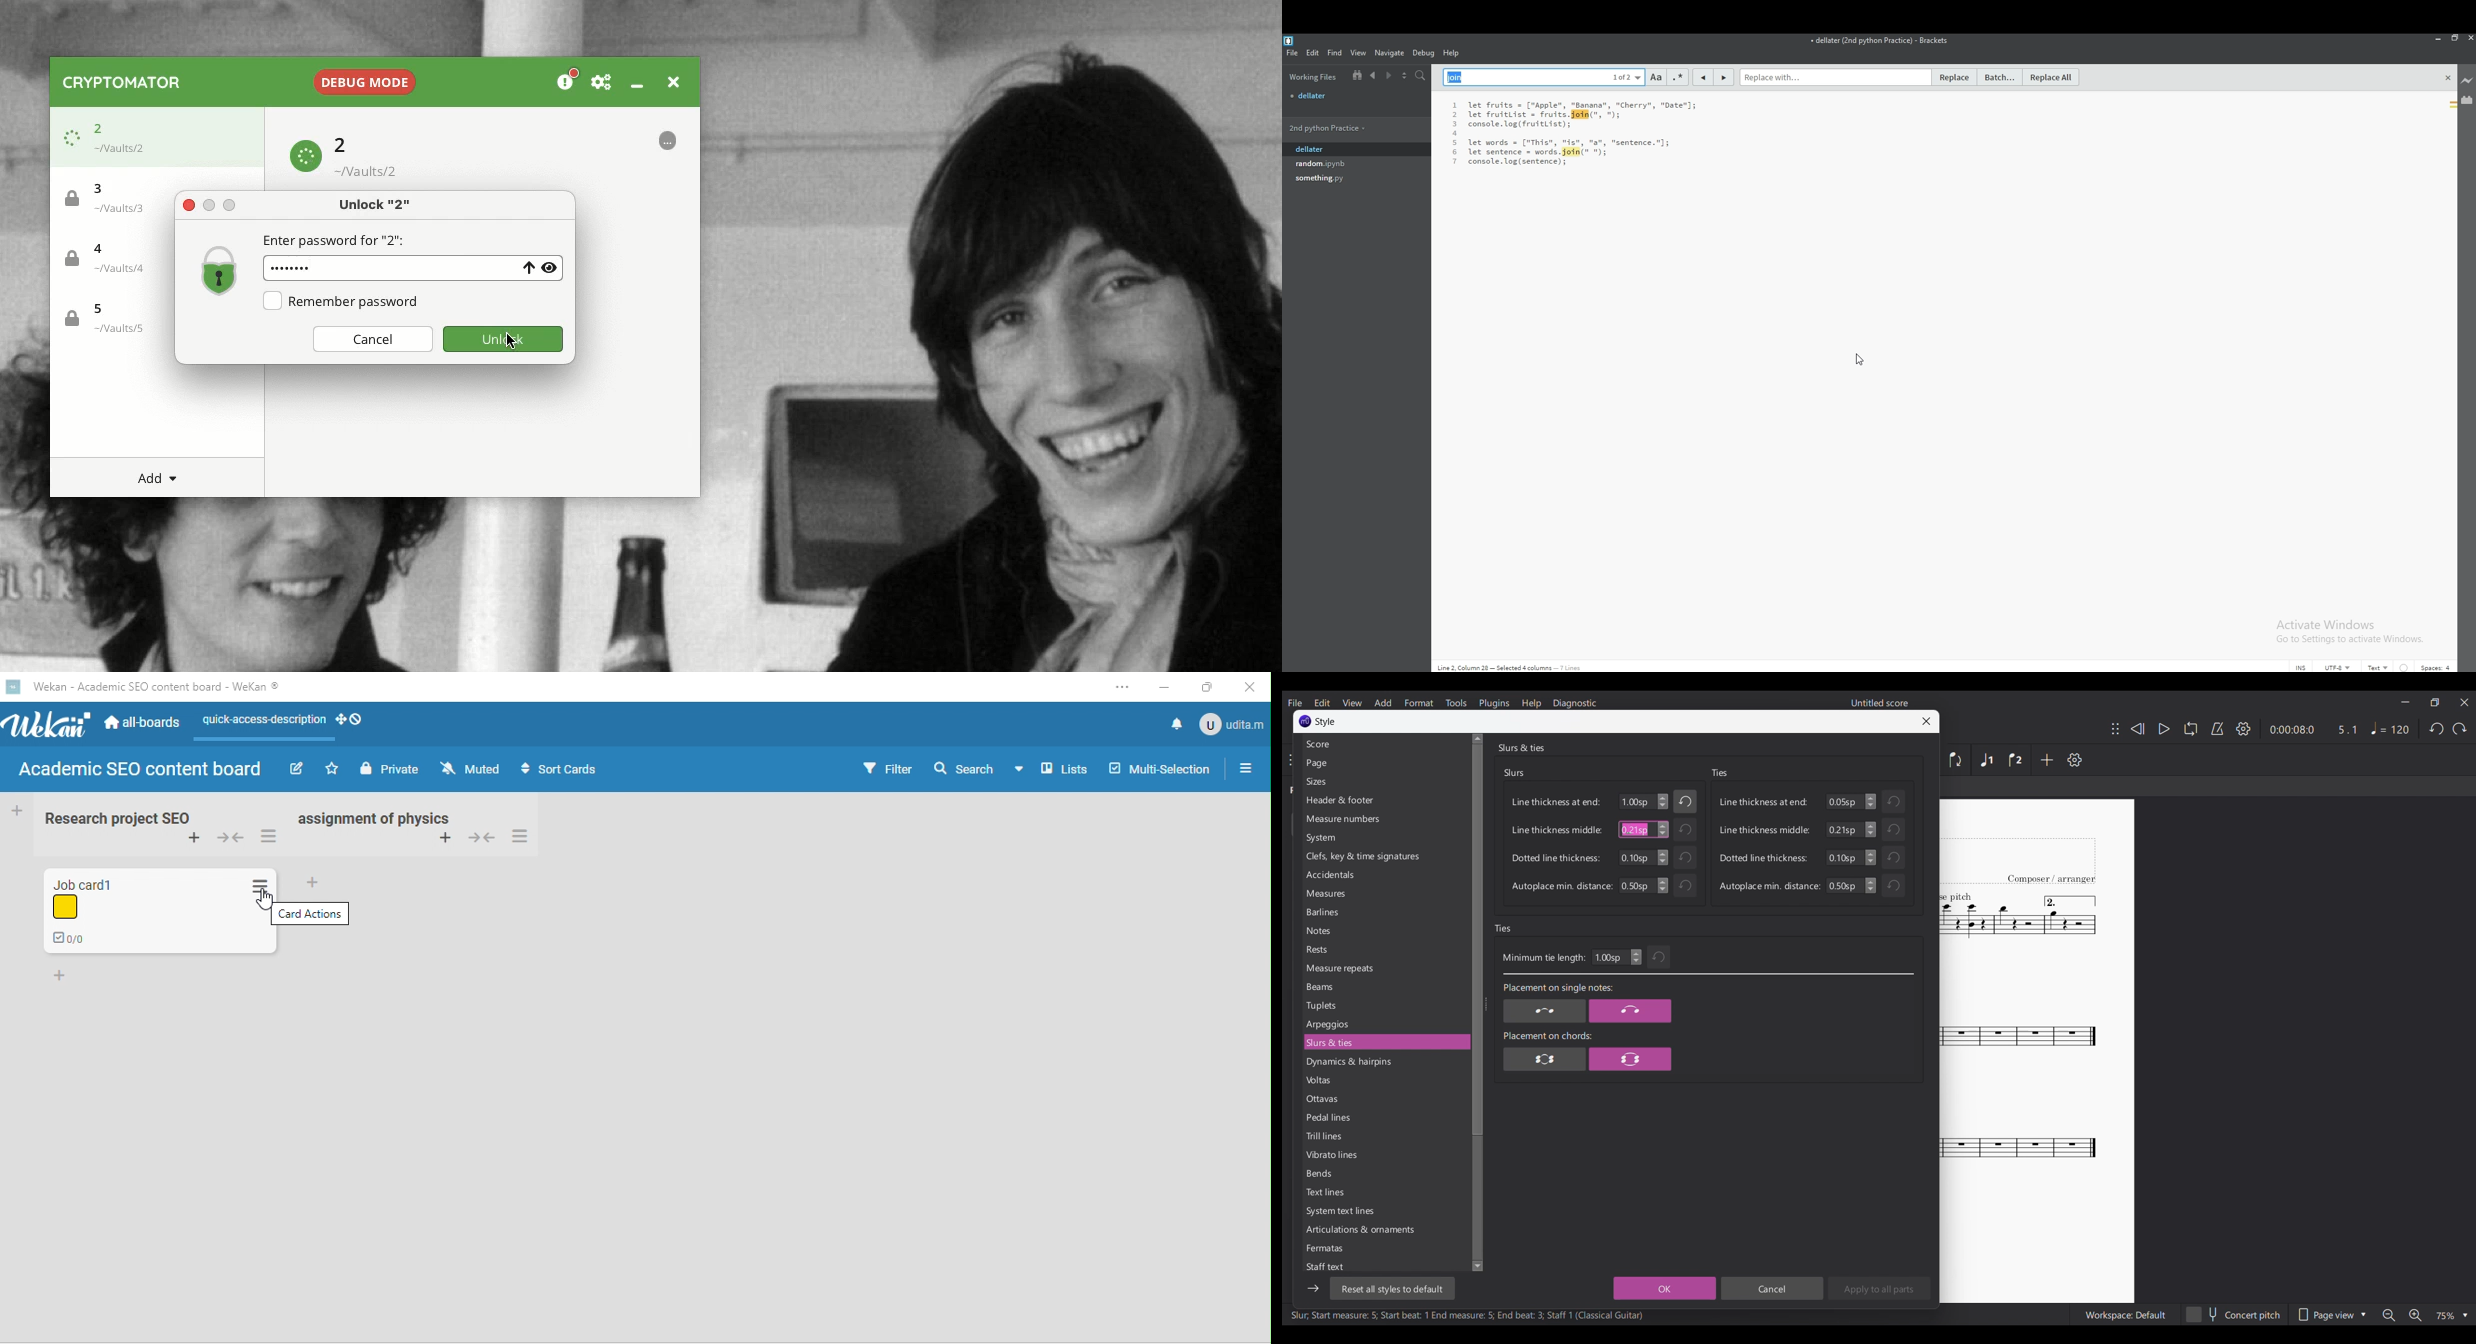  I want to click on settings and more, so click(1122, 687).